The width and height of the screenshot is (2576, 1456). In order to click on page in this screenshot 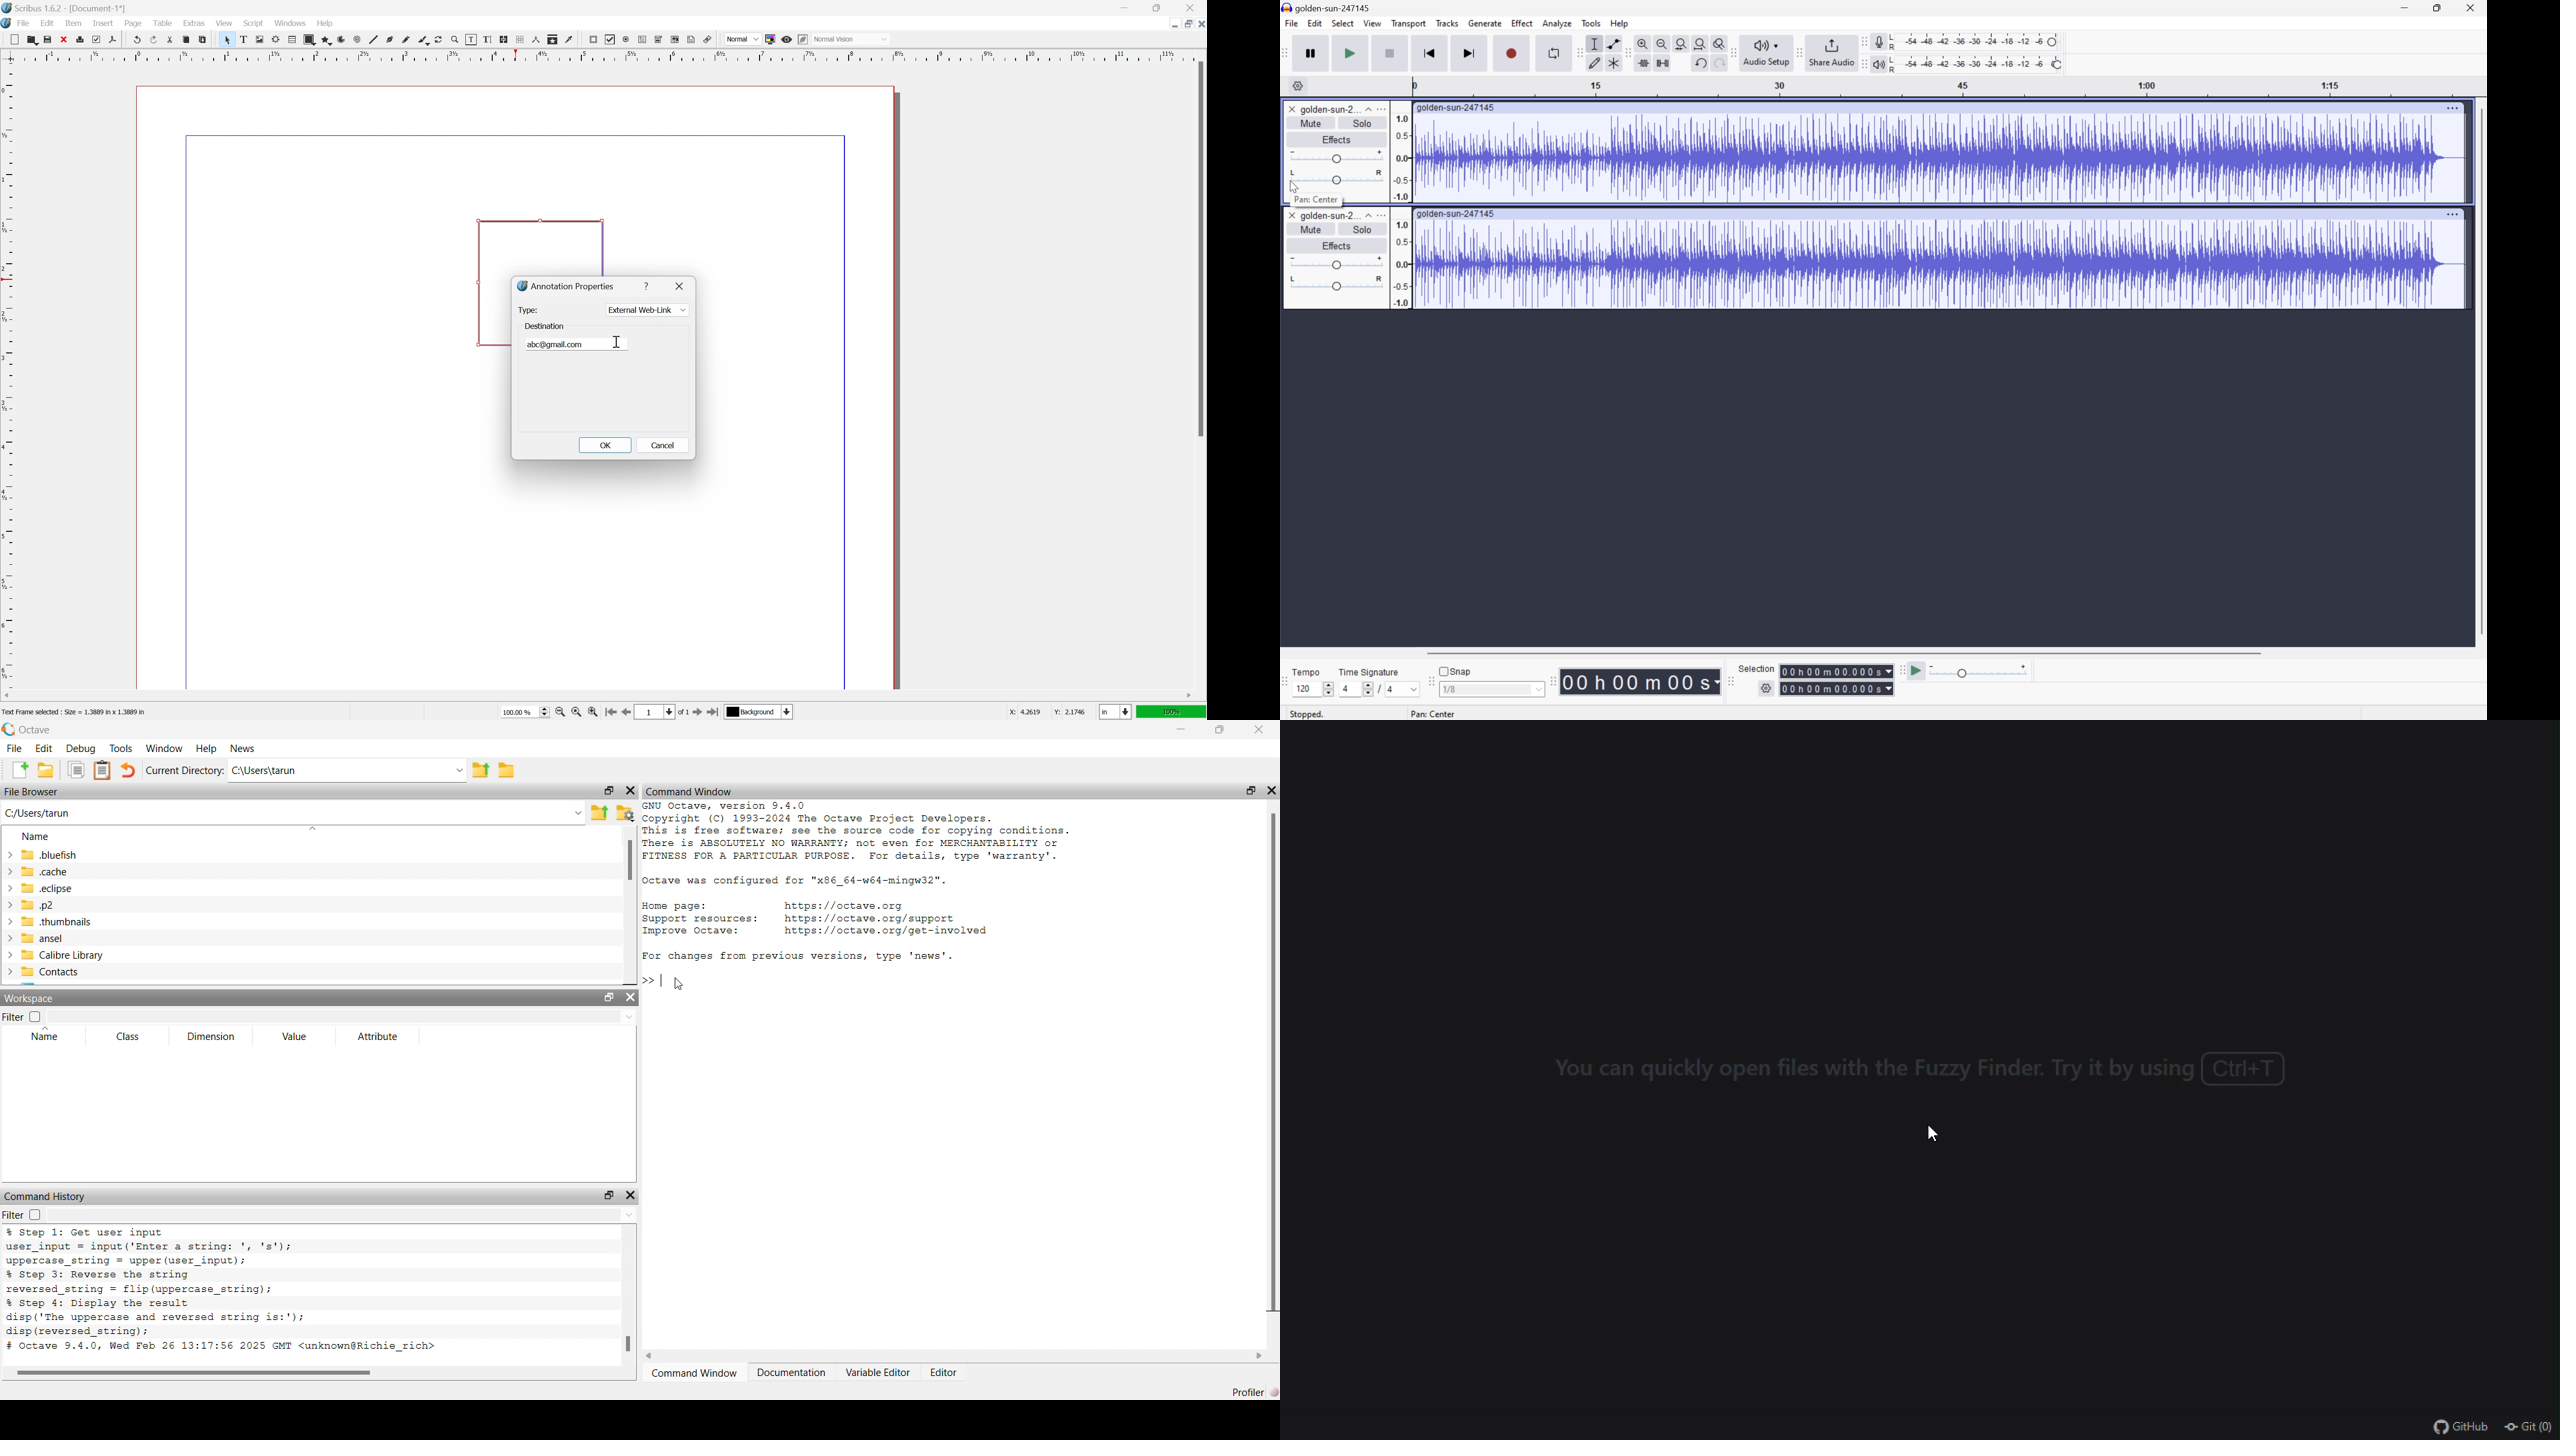, I will do `click(133, 23)`.